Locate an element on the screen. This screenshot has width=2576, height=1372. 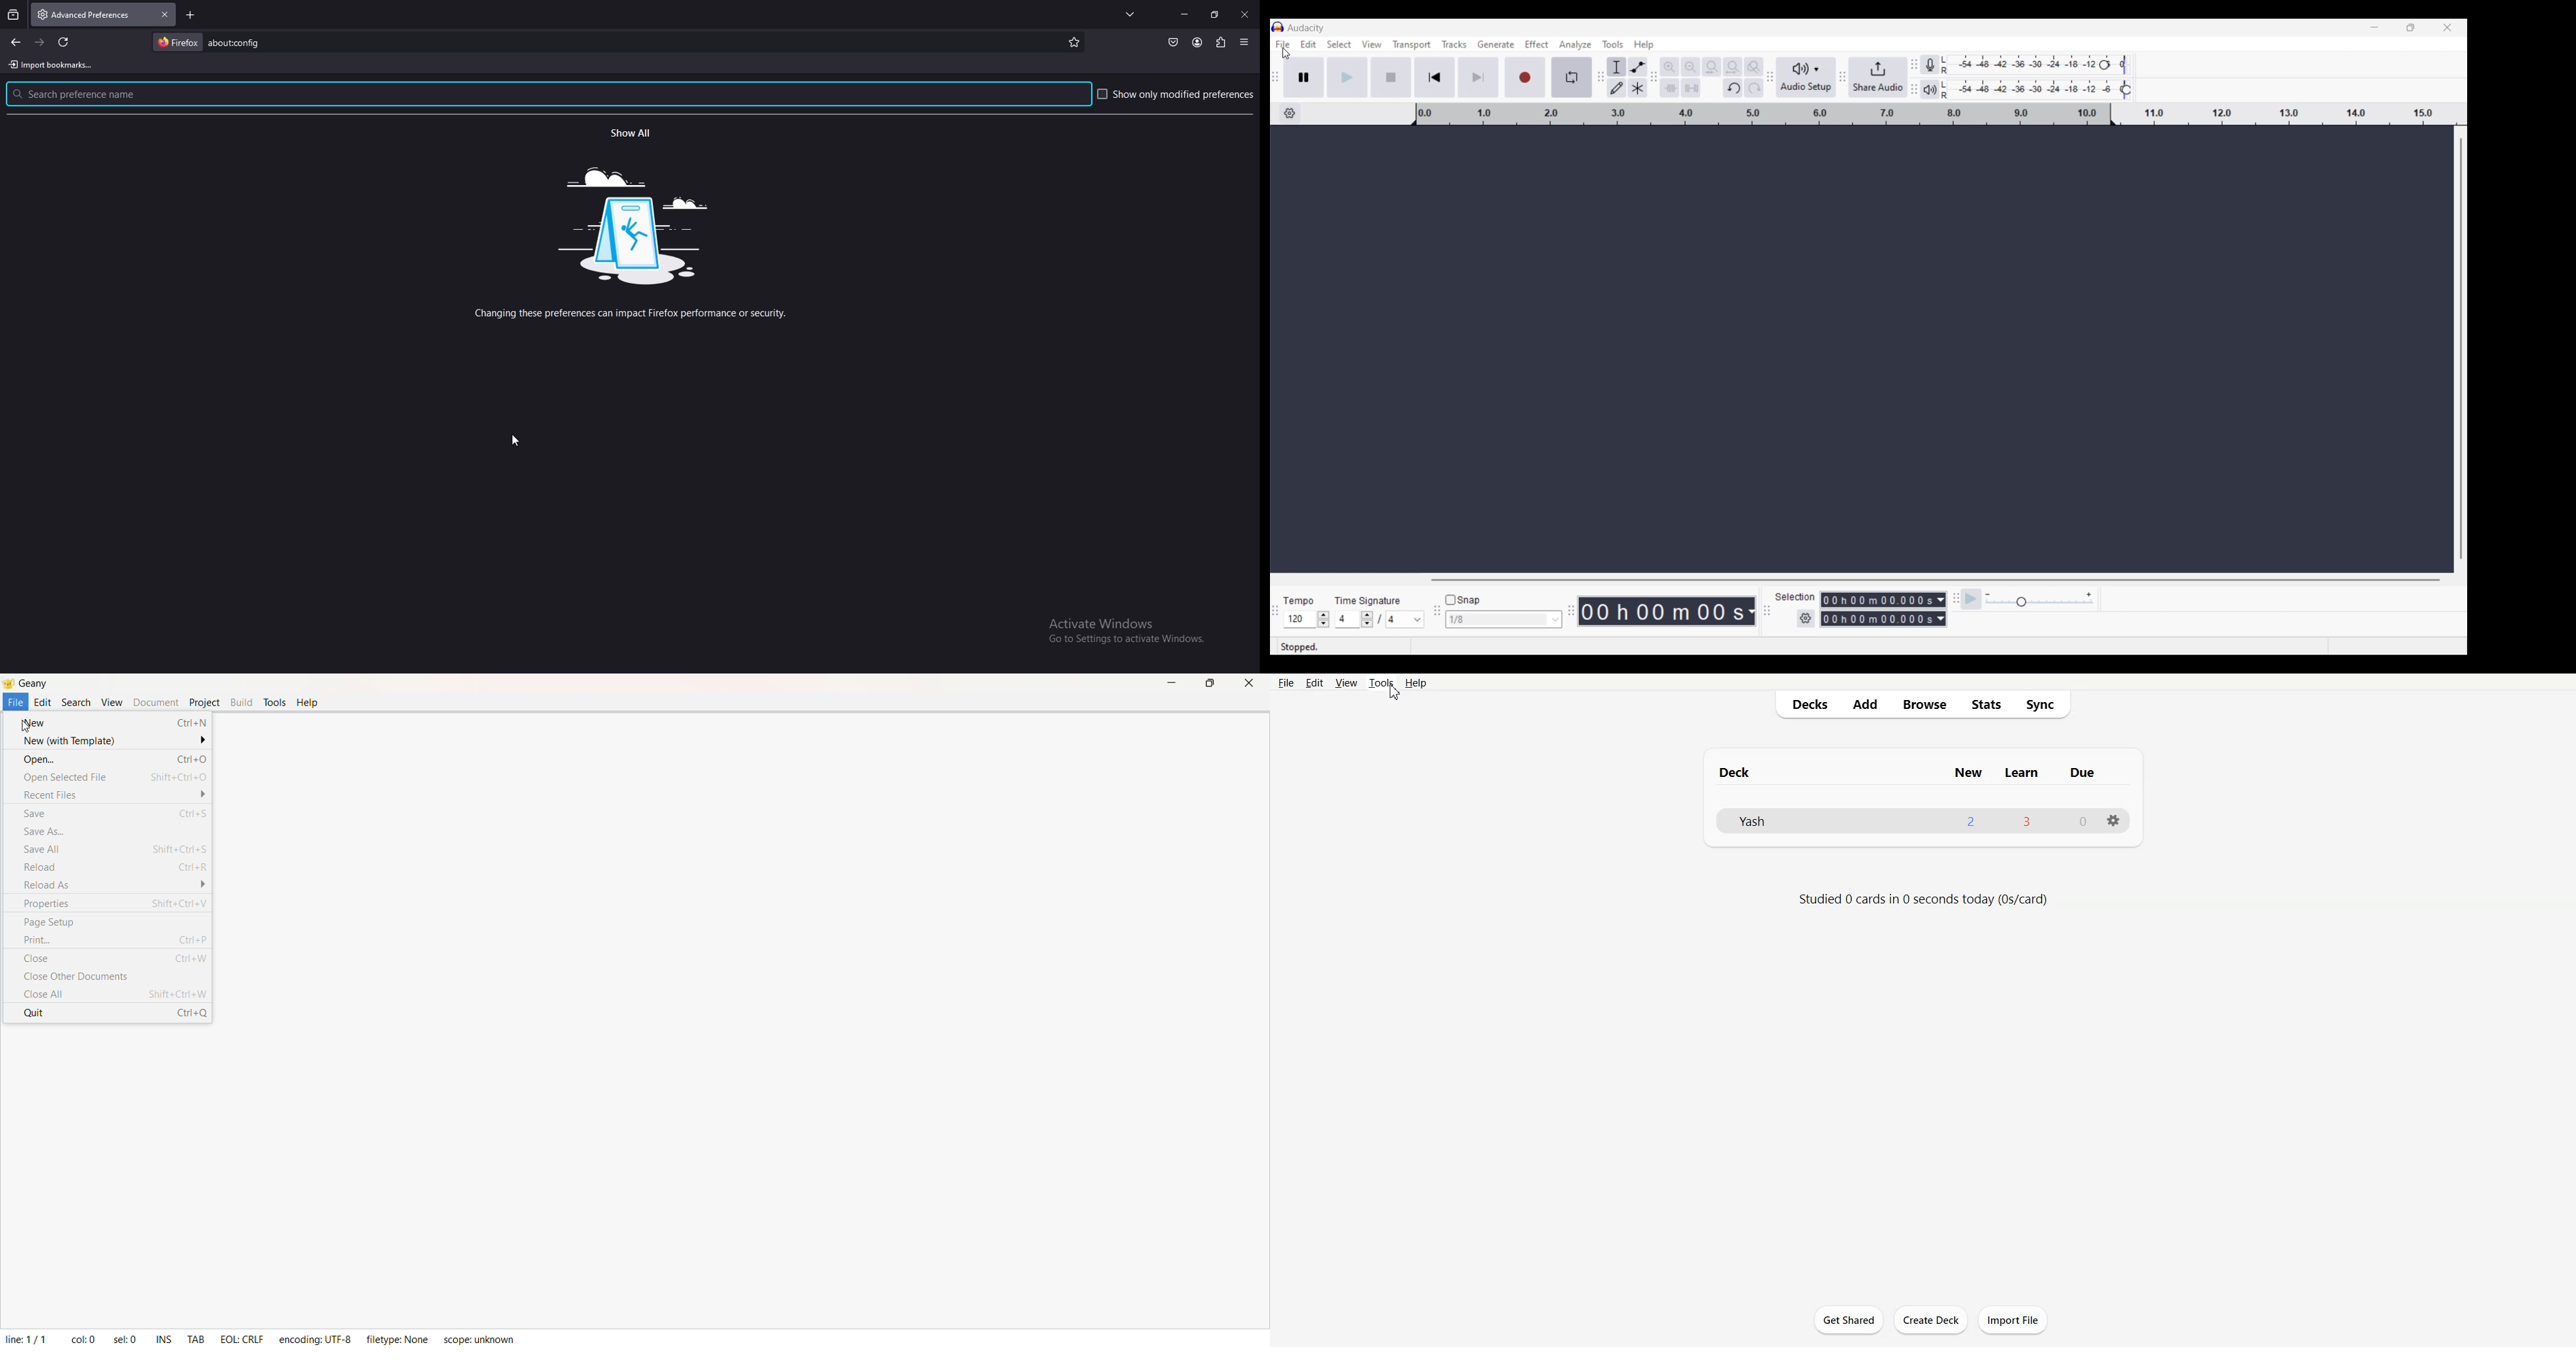
Tracks menu is located at coordinates (1455, 44).